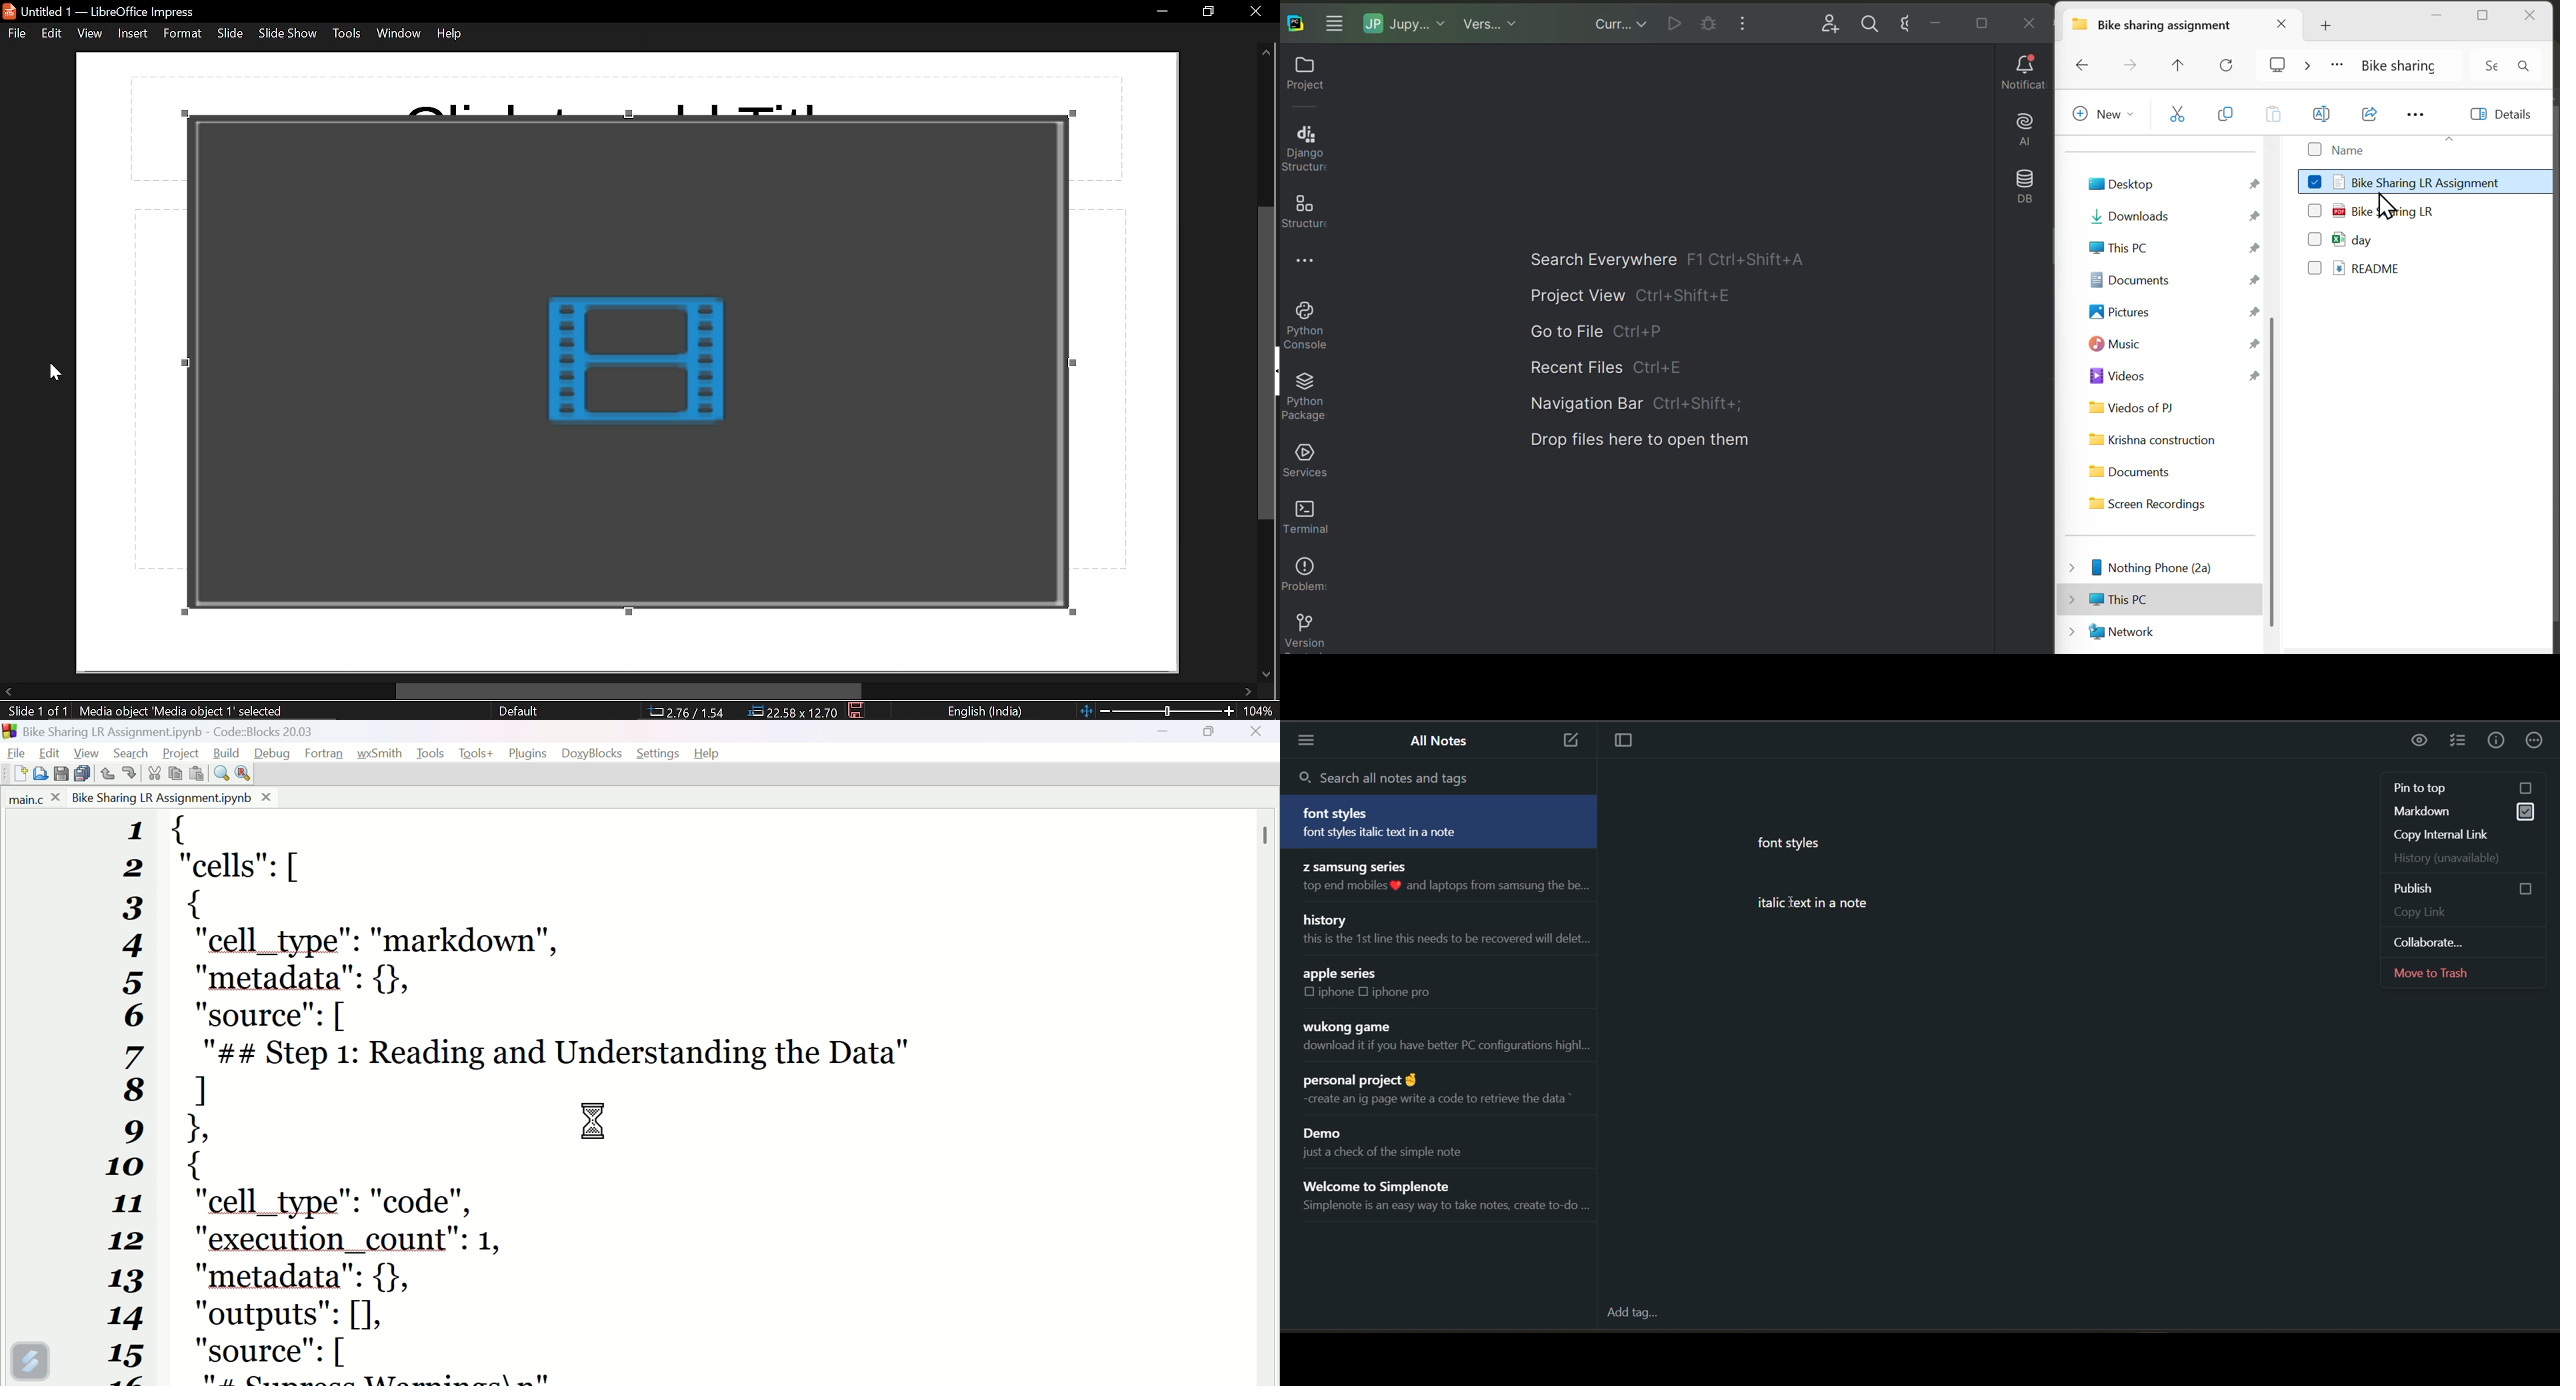  Describe the element at coordinates (30, 1361) in the screenshot. I see `Version control` at that location.